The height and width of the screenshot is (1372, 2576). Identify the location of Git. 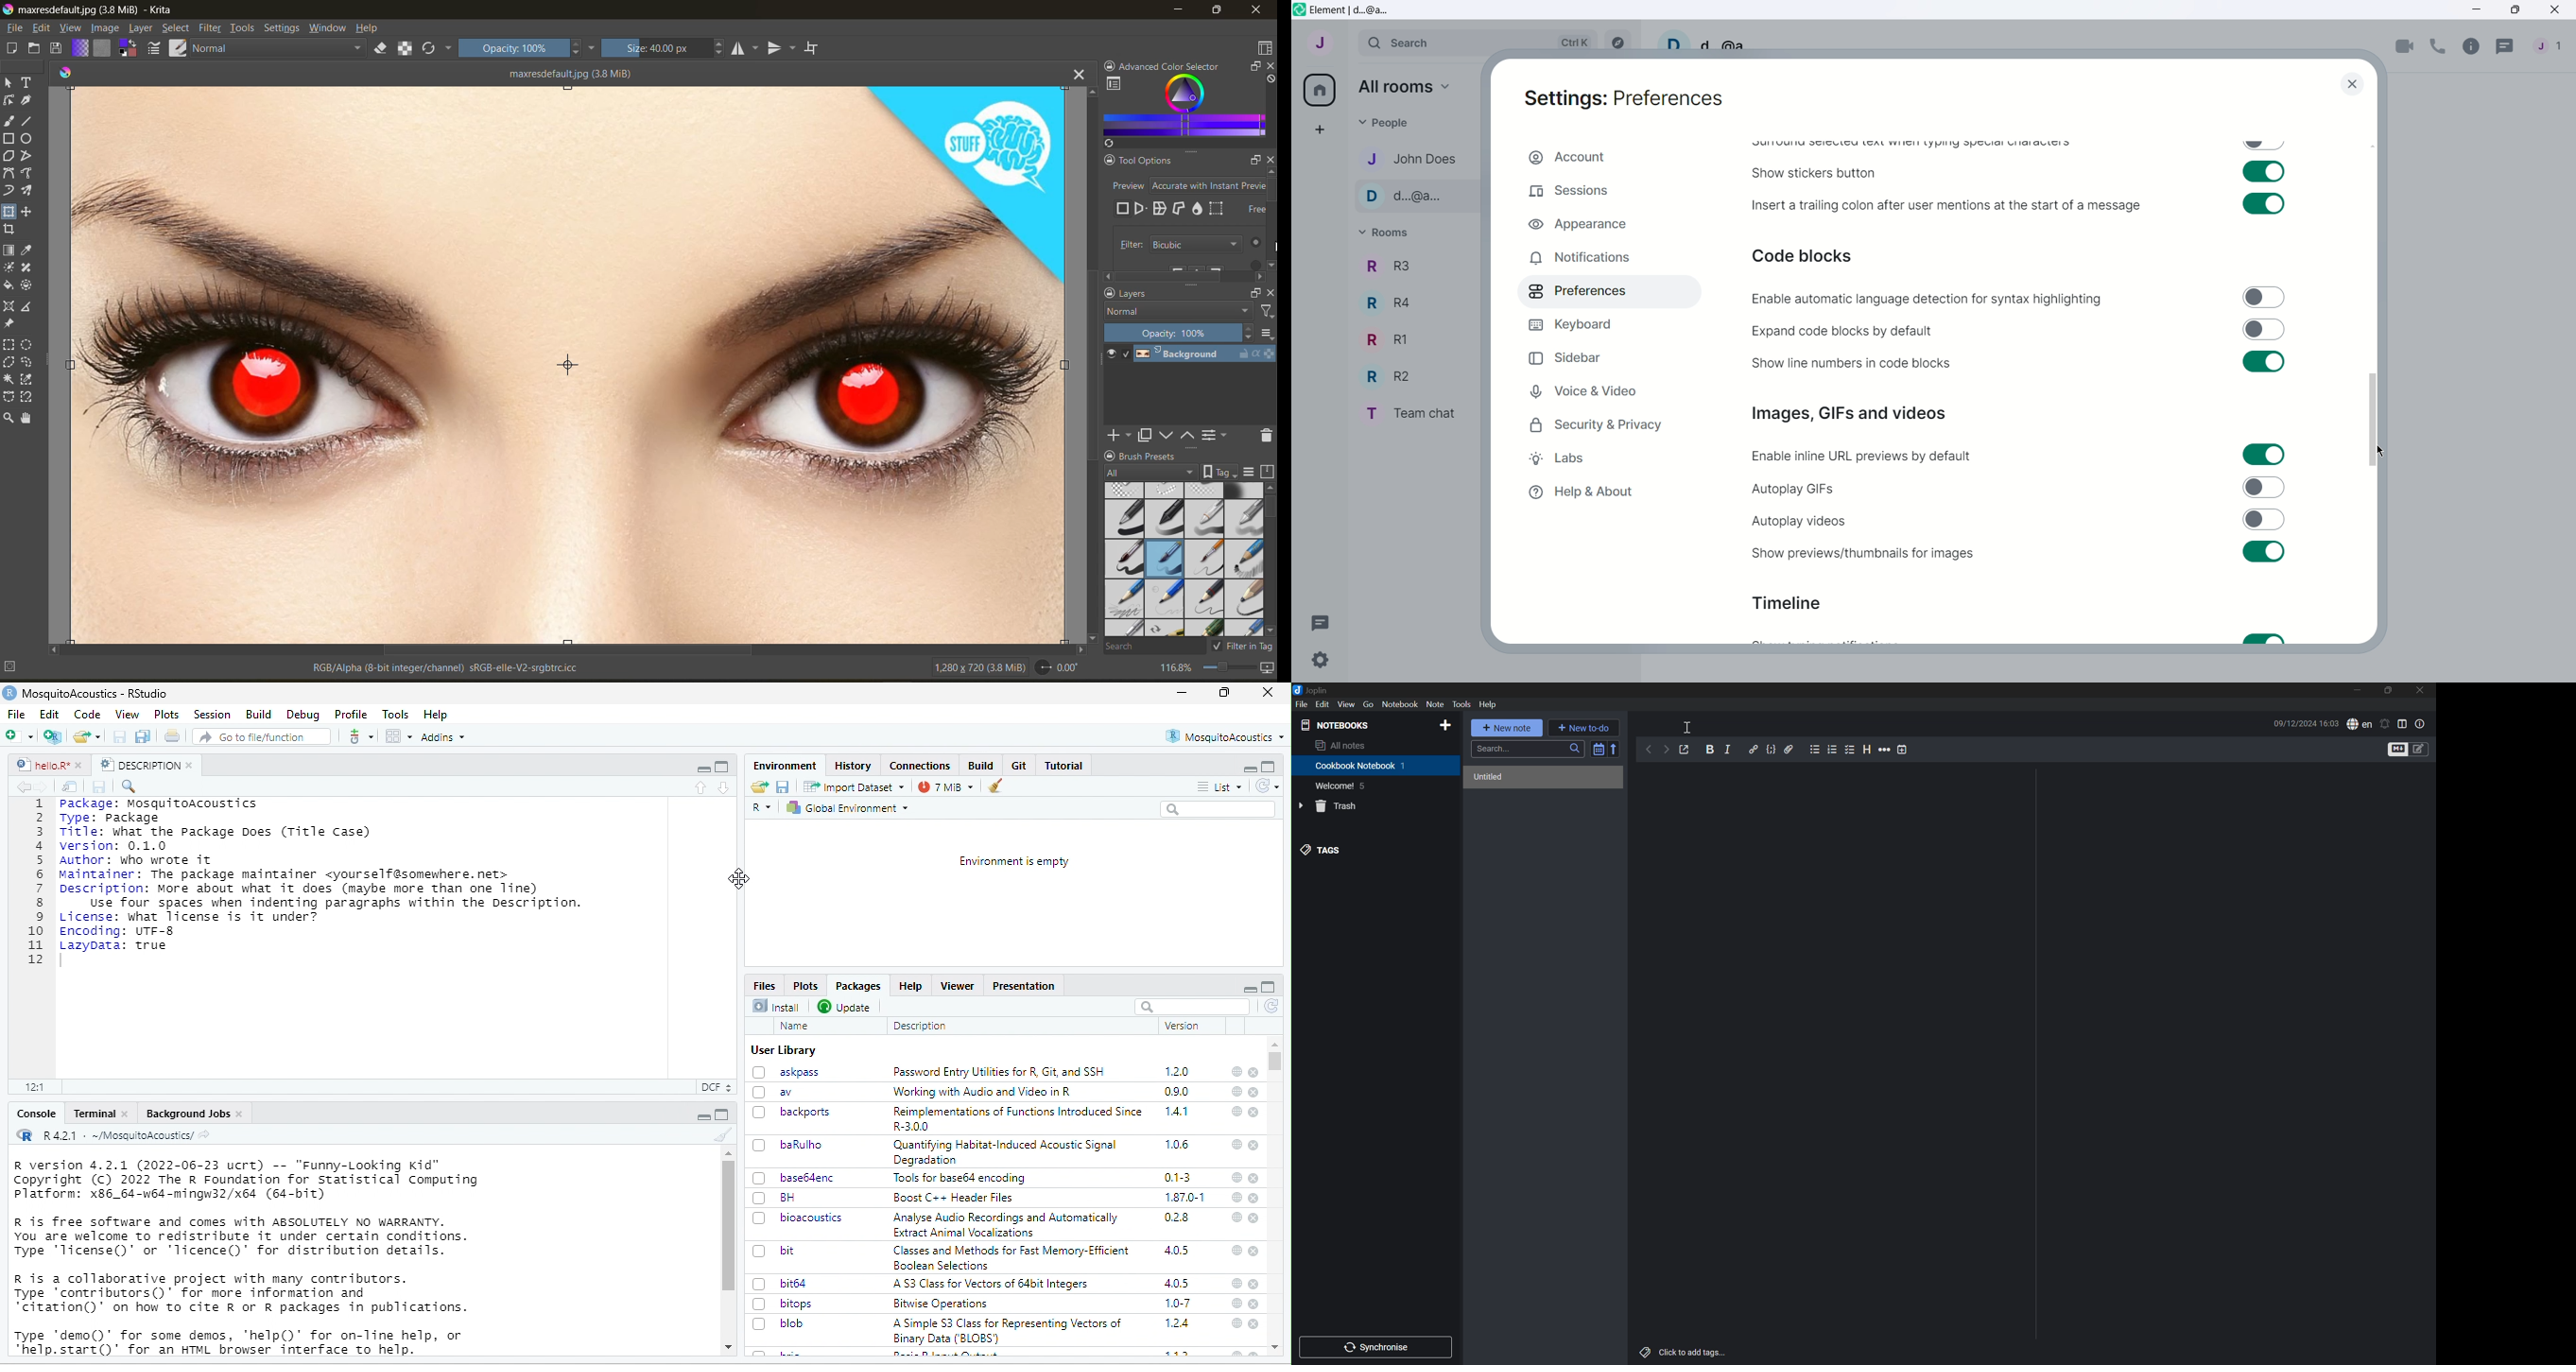
(1020, 766).